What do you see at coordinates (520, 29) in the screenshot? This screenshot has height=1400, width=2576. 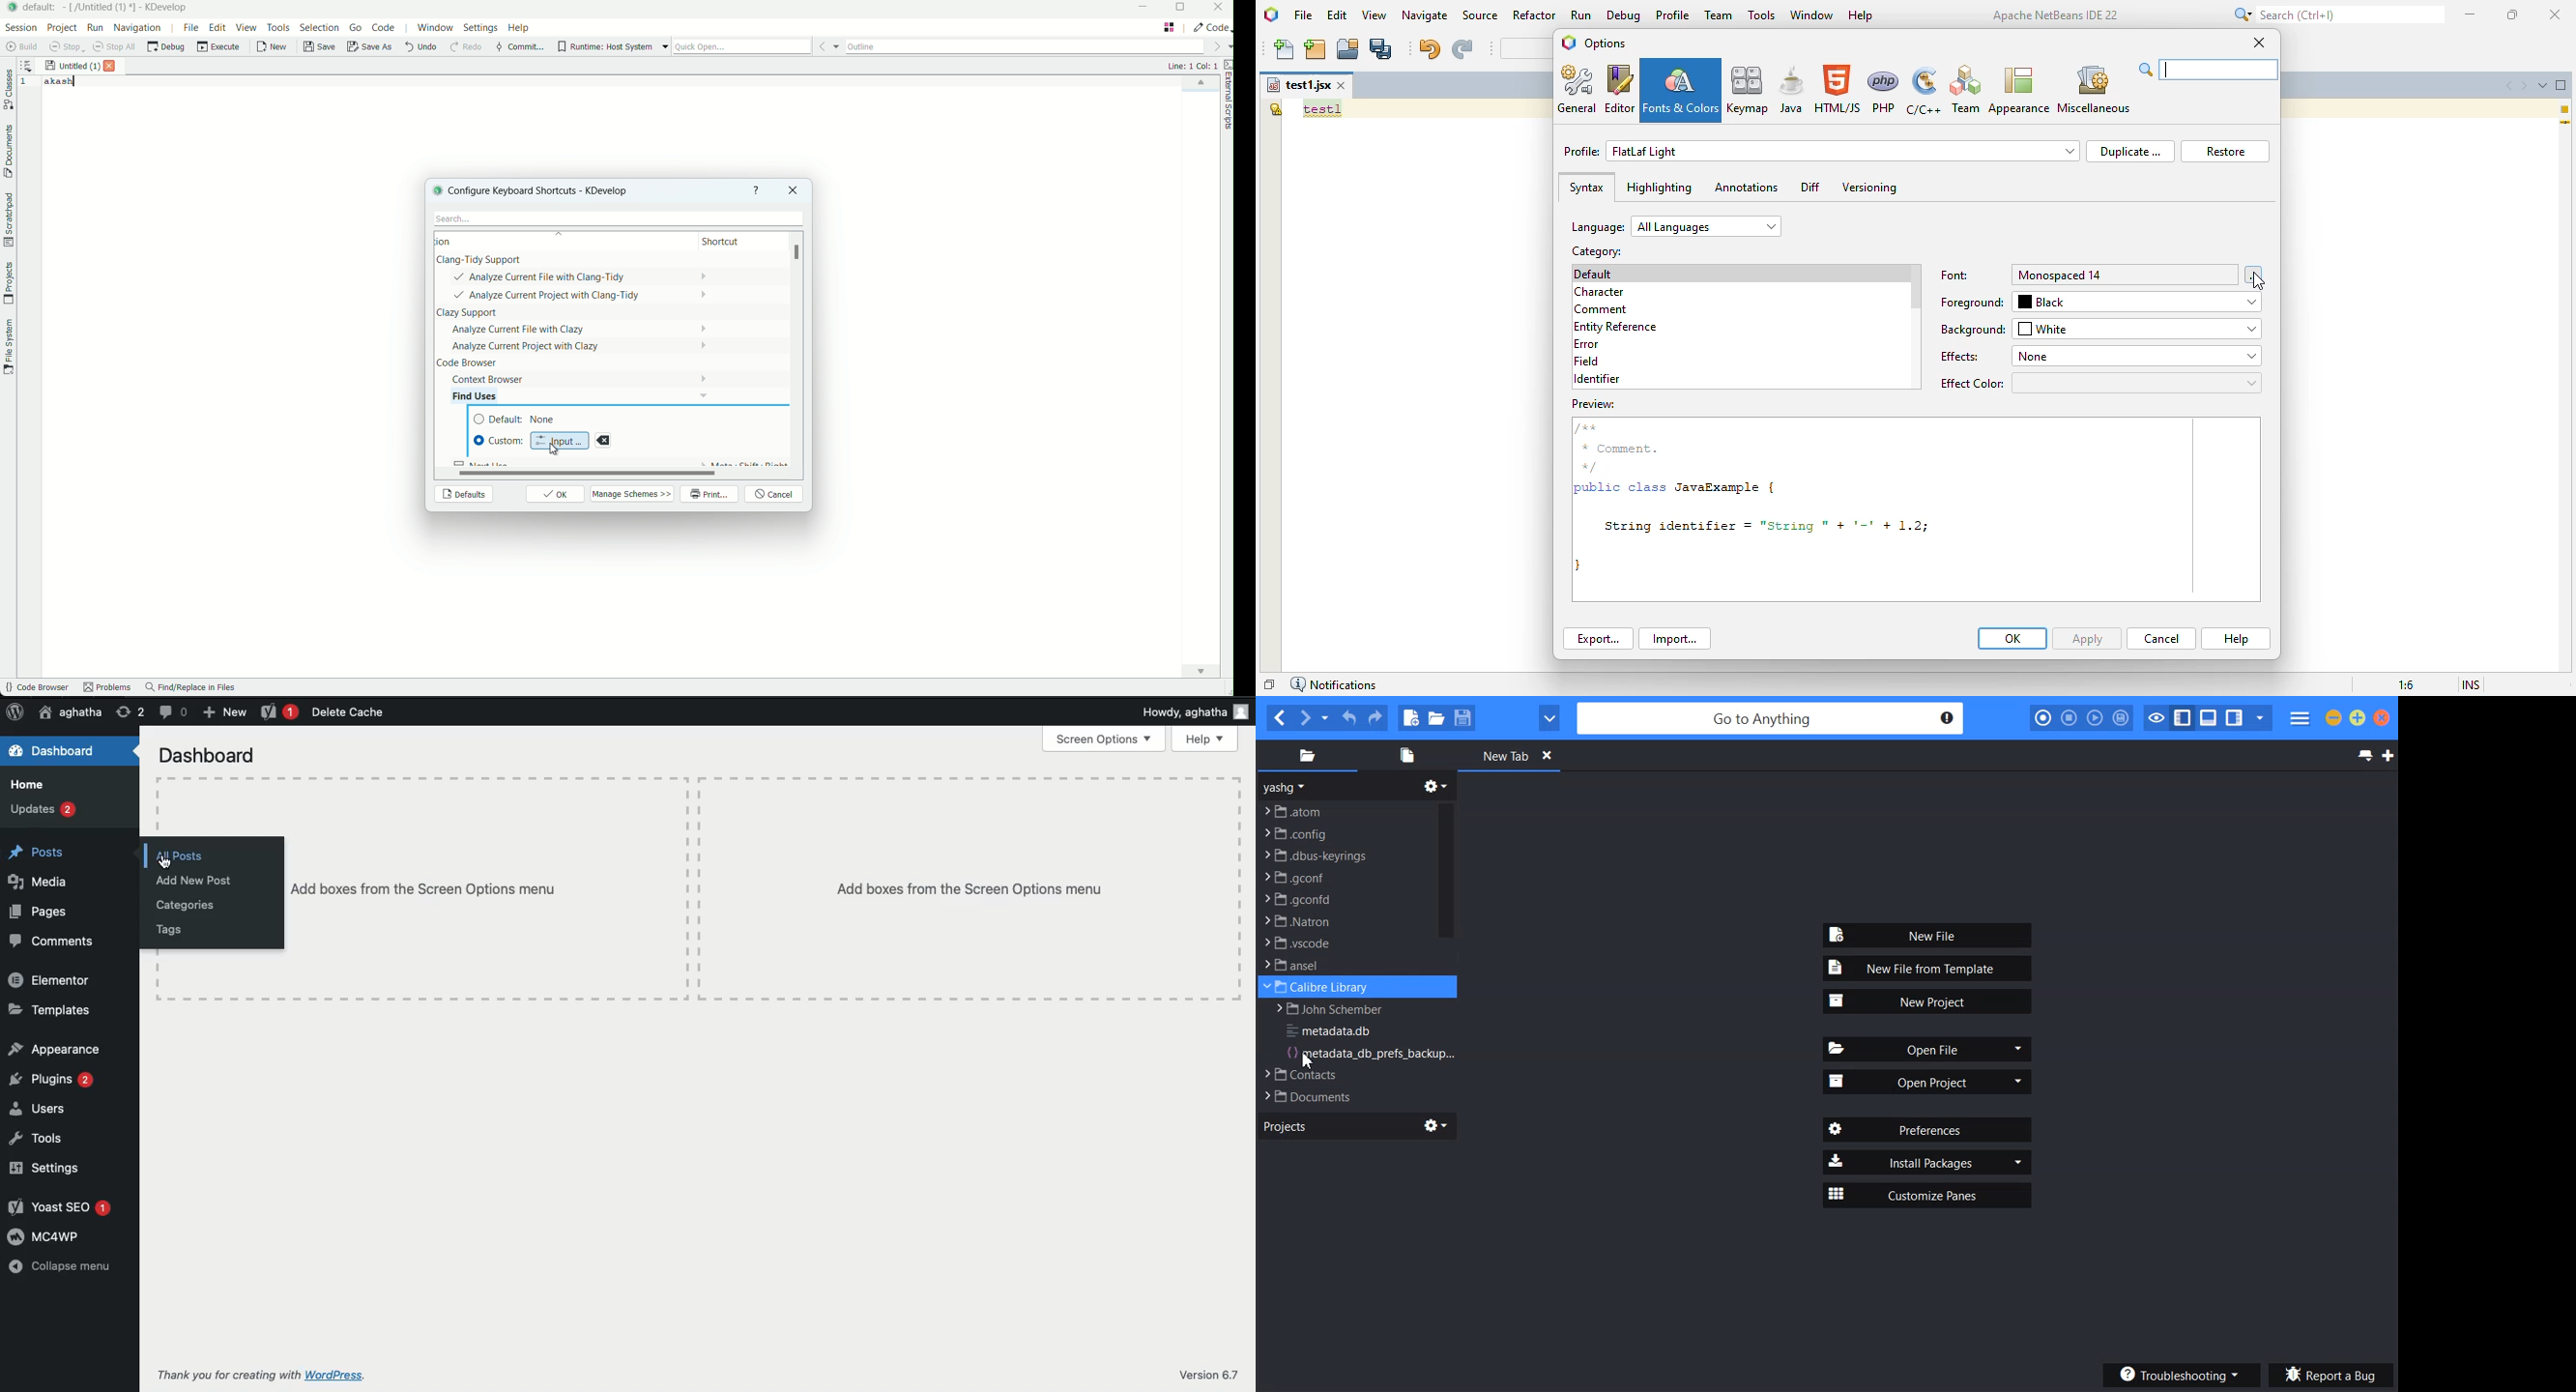 I see `help menu` at bounding box center [520, 29].